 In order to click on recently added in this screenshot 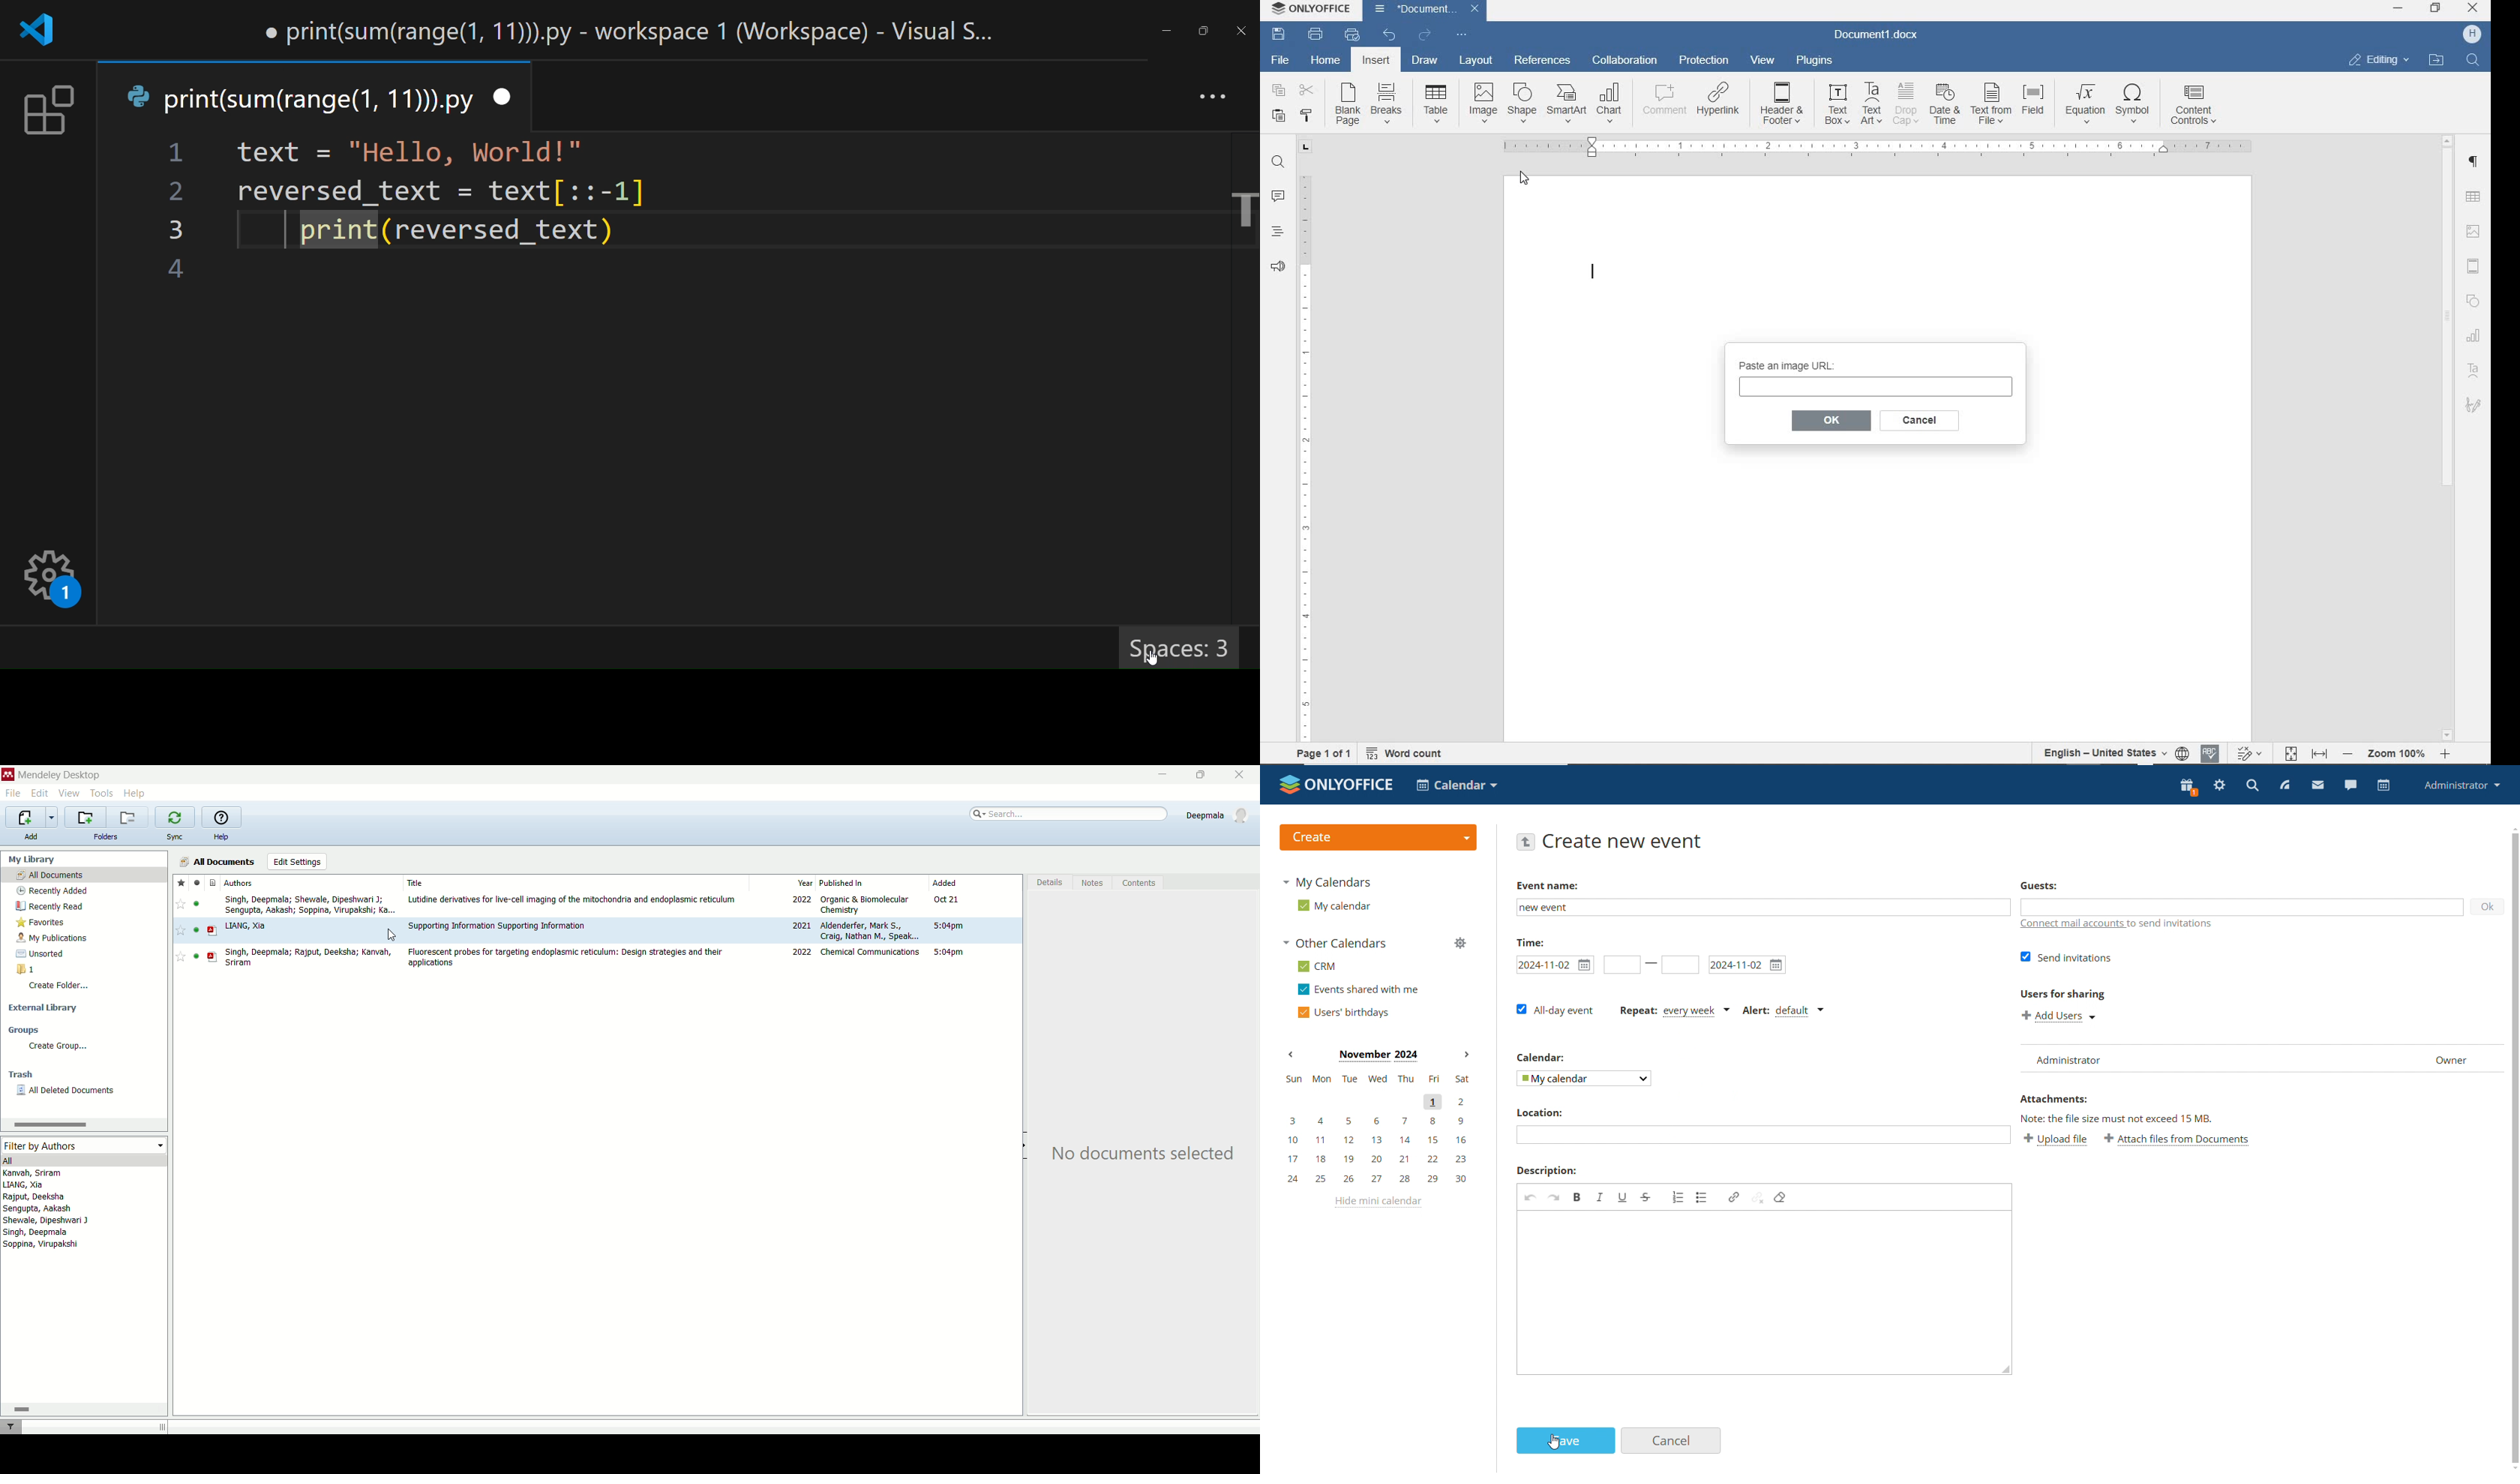, I will do `click(52, 890)`.